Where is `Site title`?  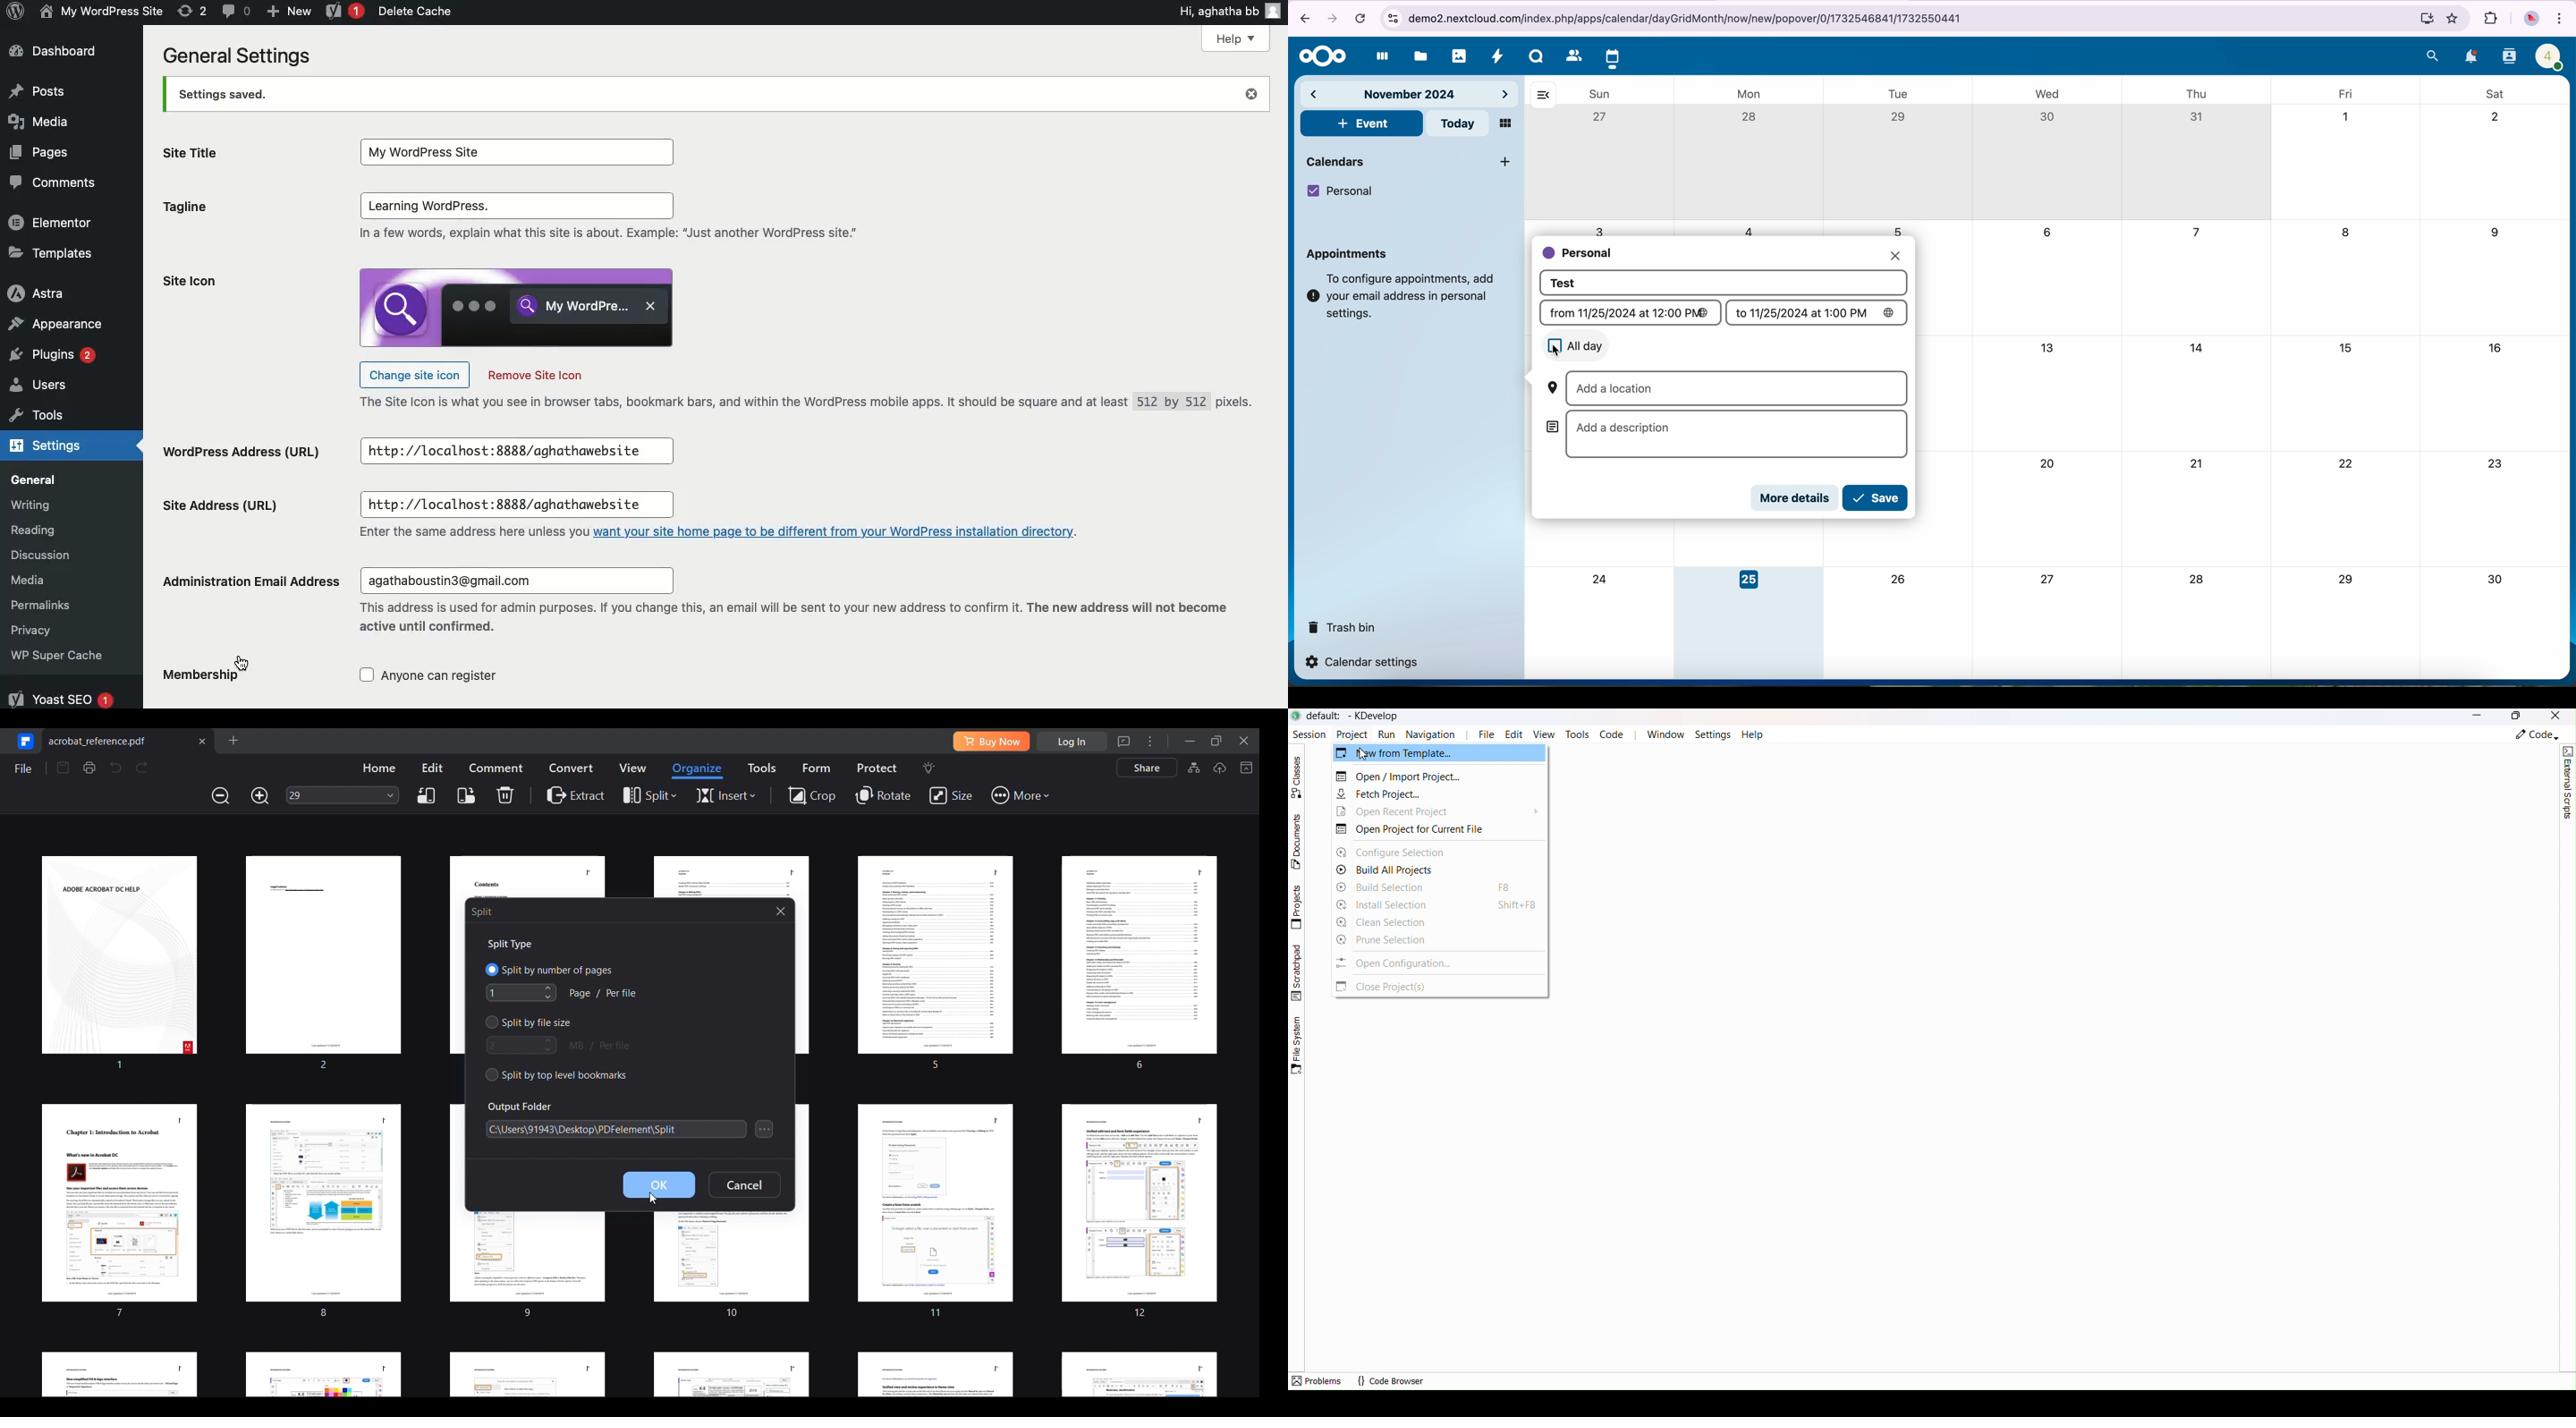
Site title is located at coordinates (198, 158).